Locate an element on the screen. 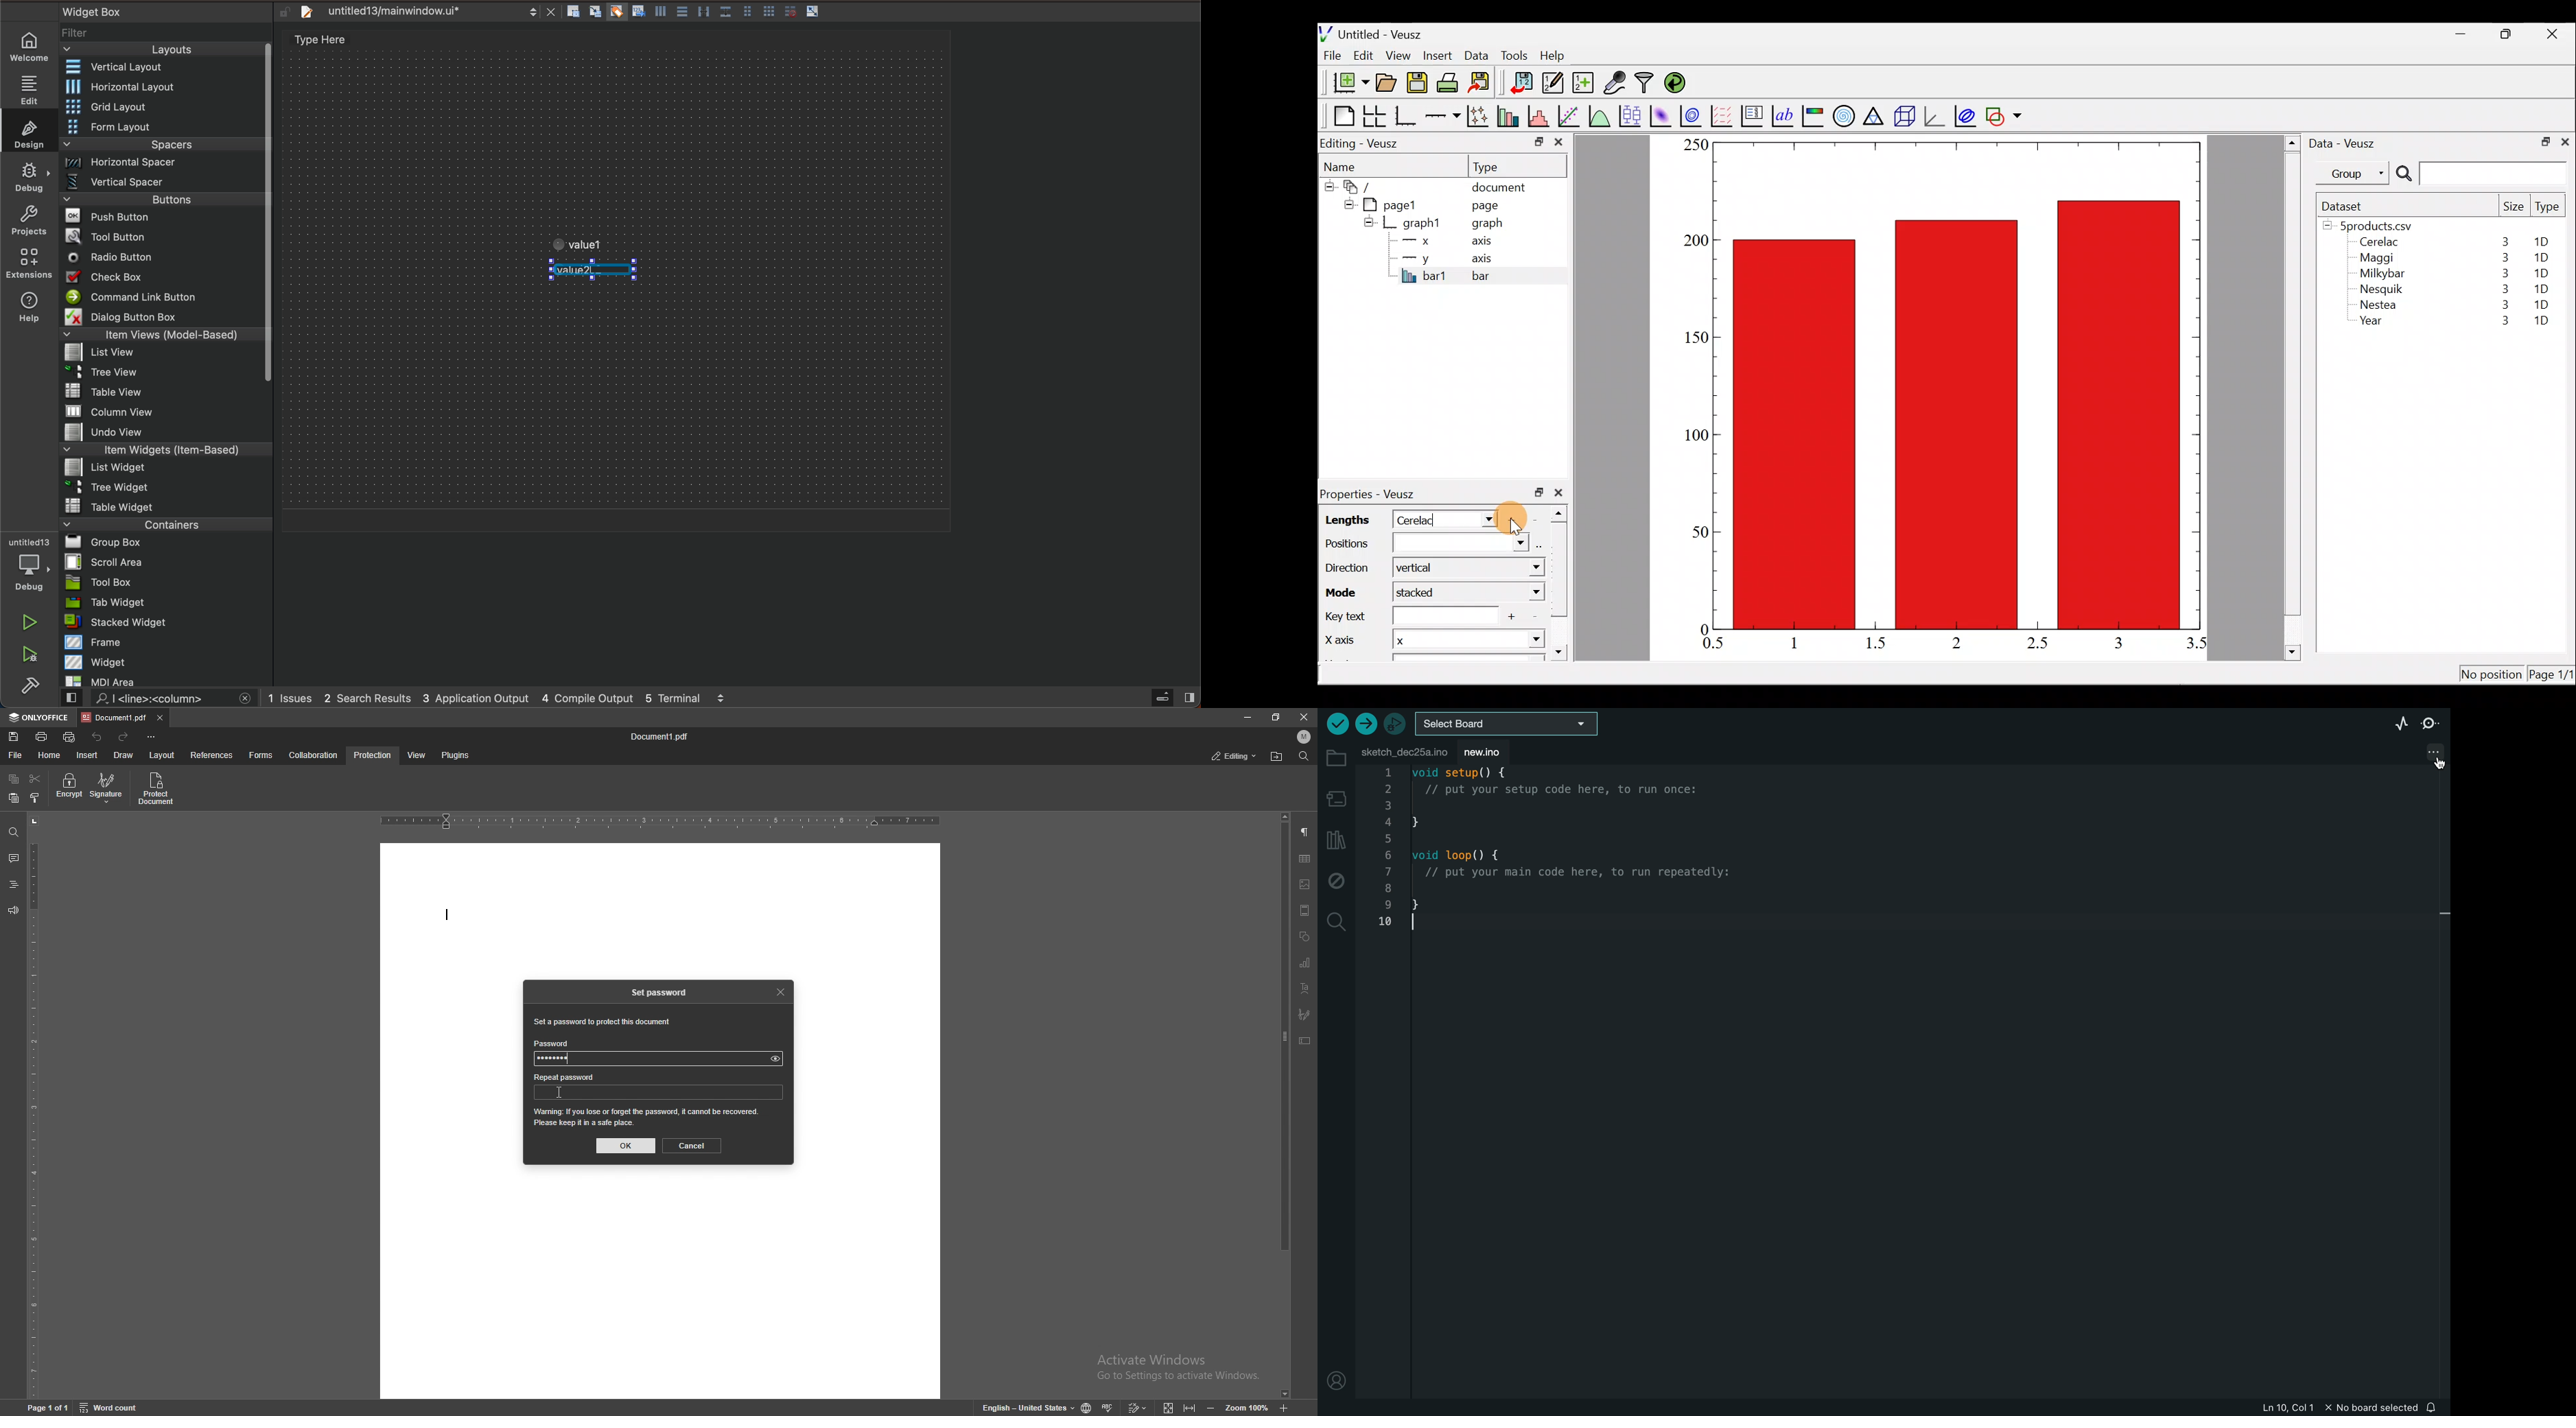  board selecter is located at coordinates (1510, 724).